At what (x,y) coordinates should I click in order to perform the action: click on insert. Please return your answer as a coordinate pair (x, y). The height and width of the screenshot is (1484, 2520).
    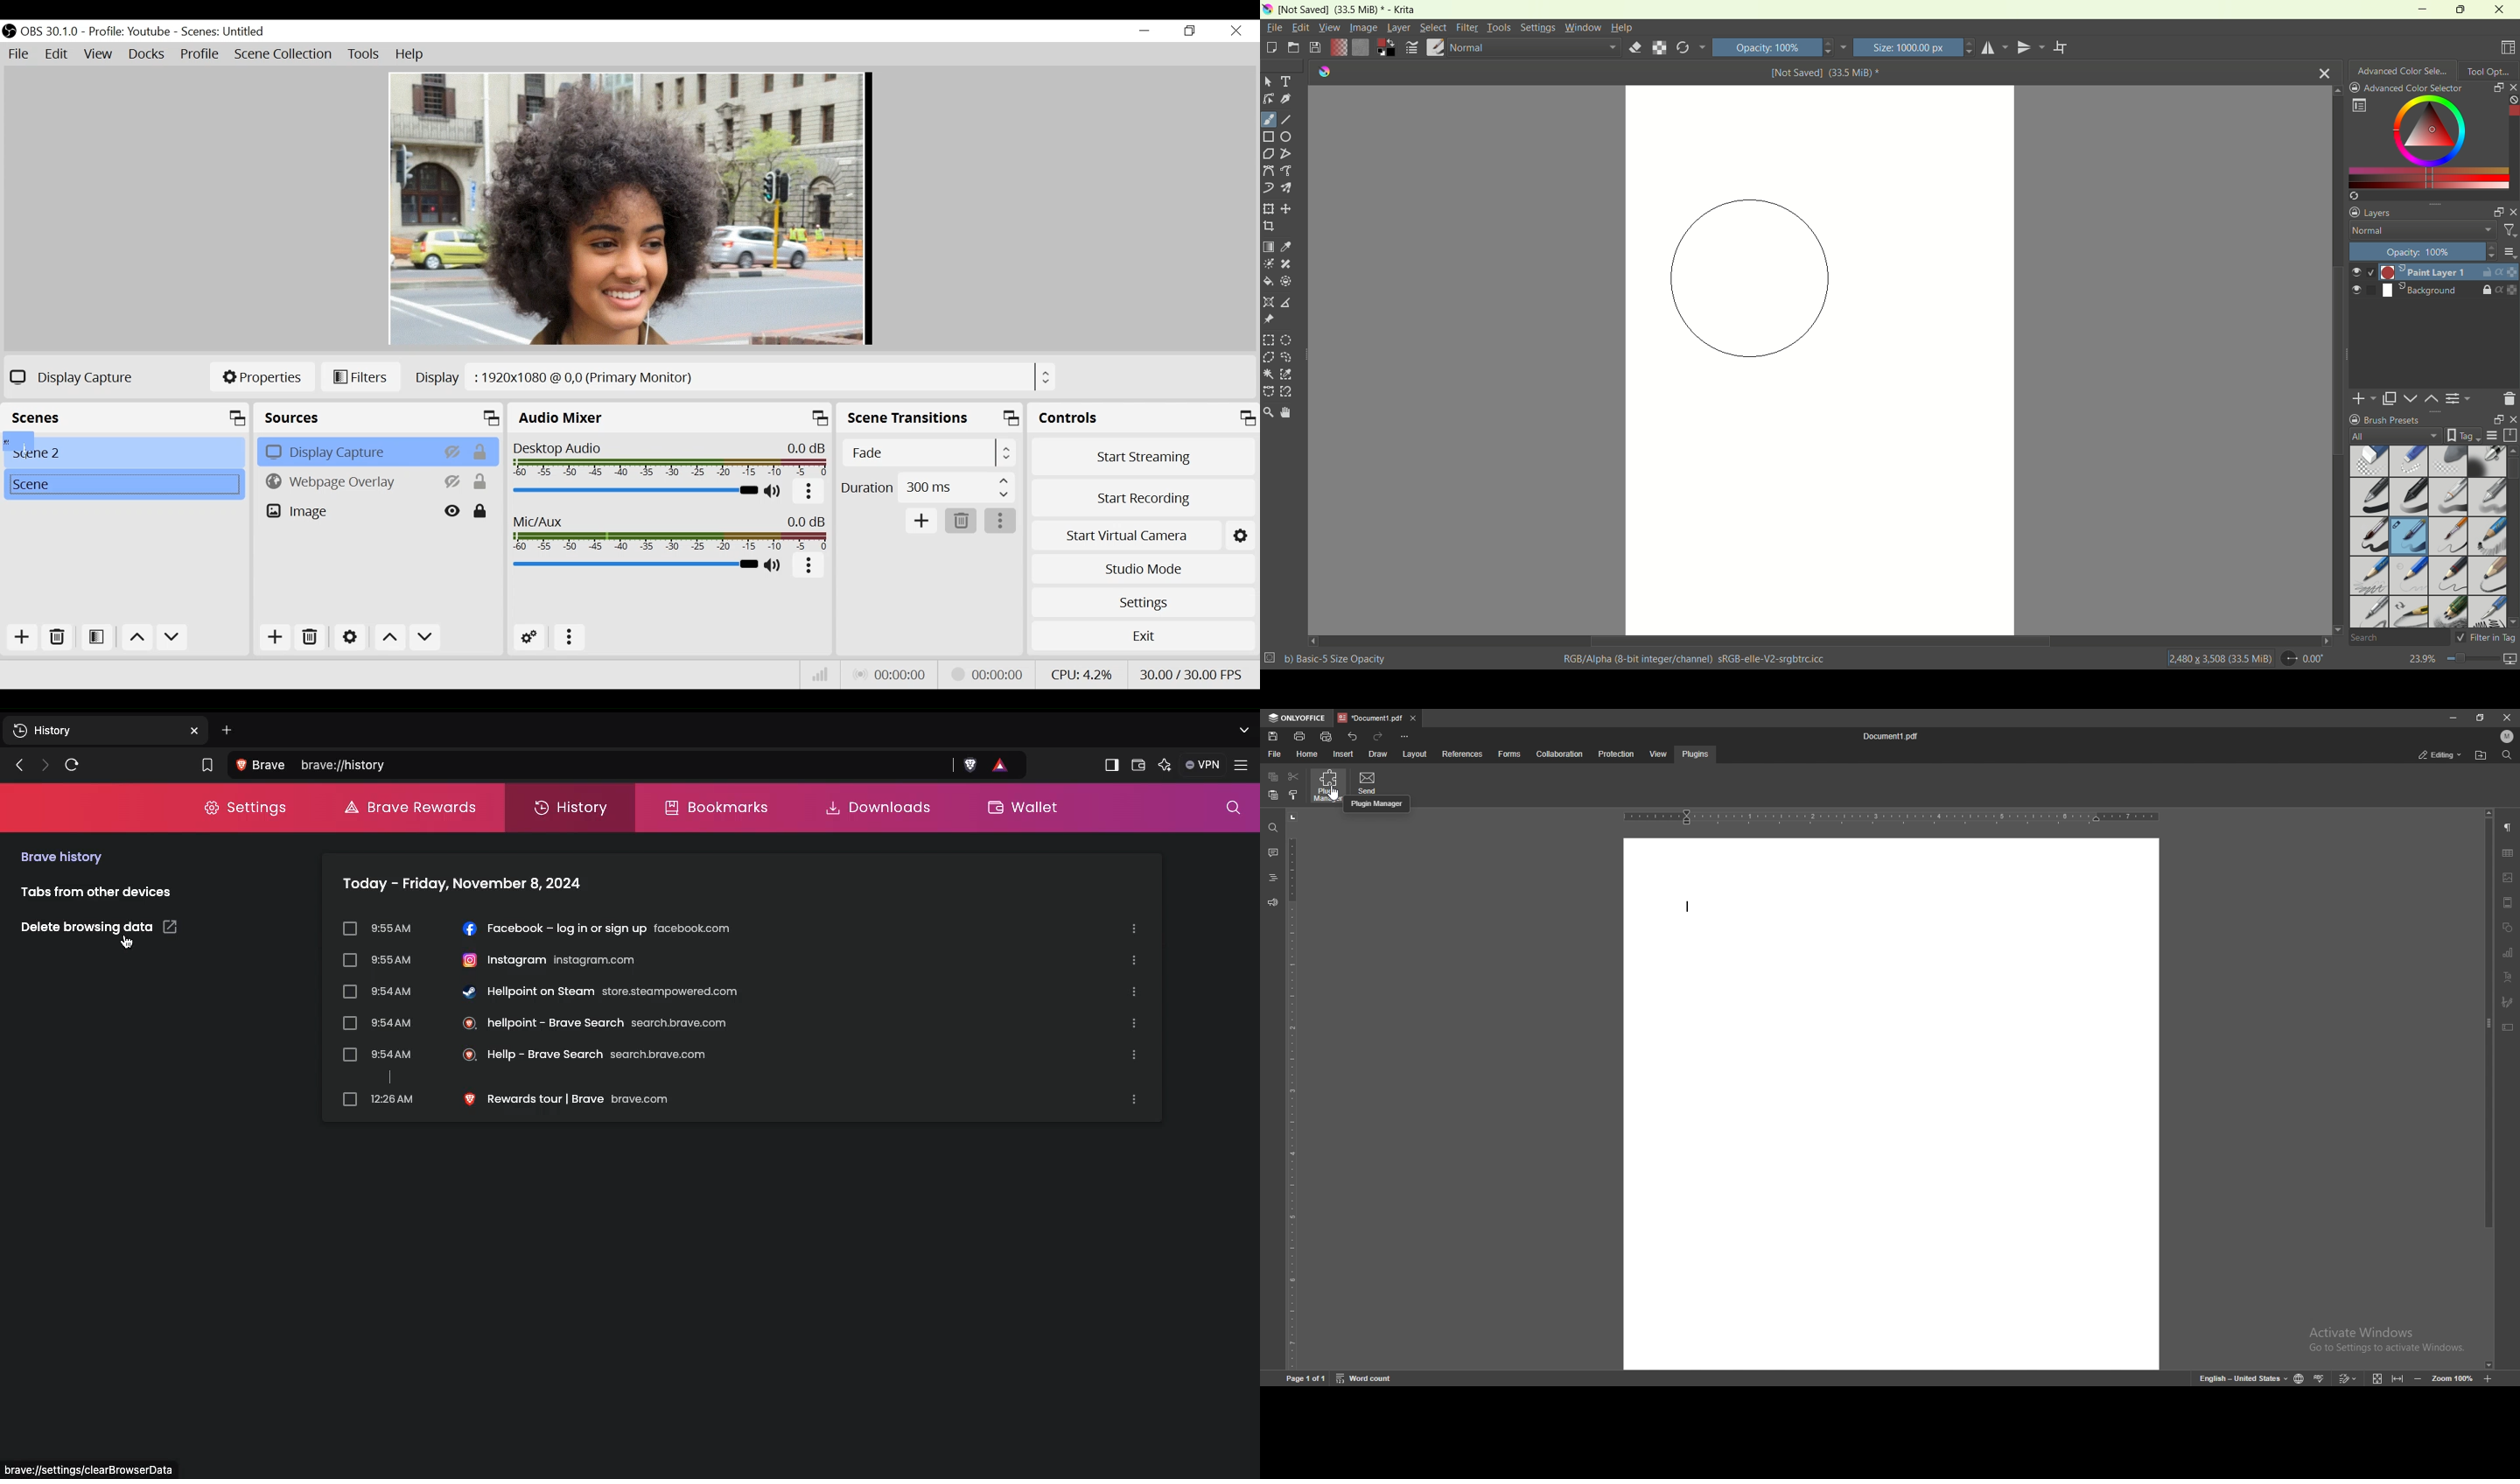
    Looking at the image, I should click on (1343, 754).